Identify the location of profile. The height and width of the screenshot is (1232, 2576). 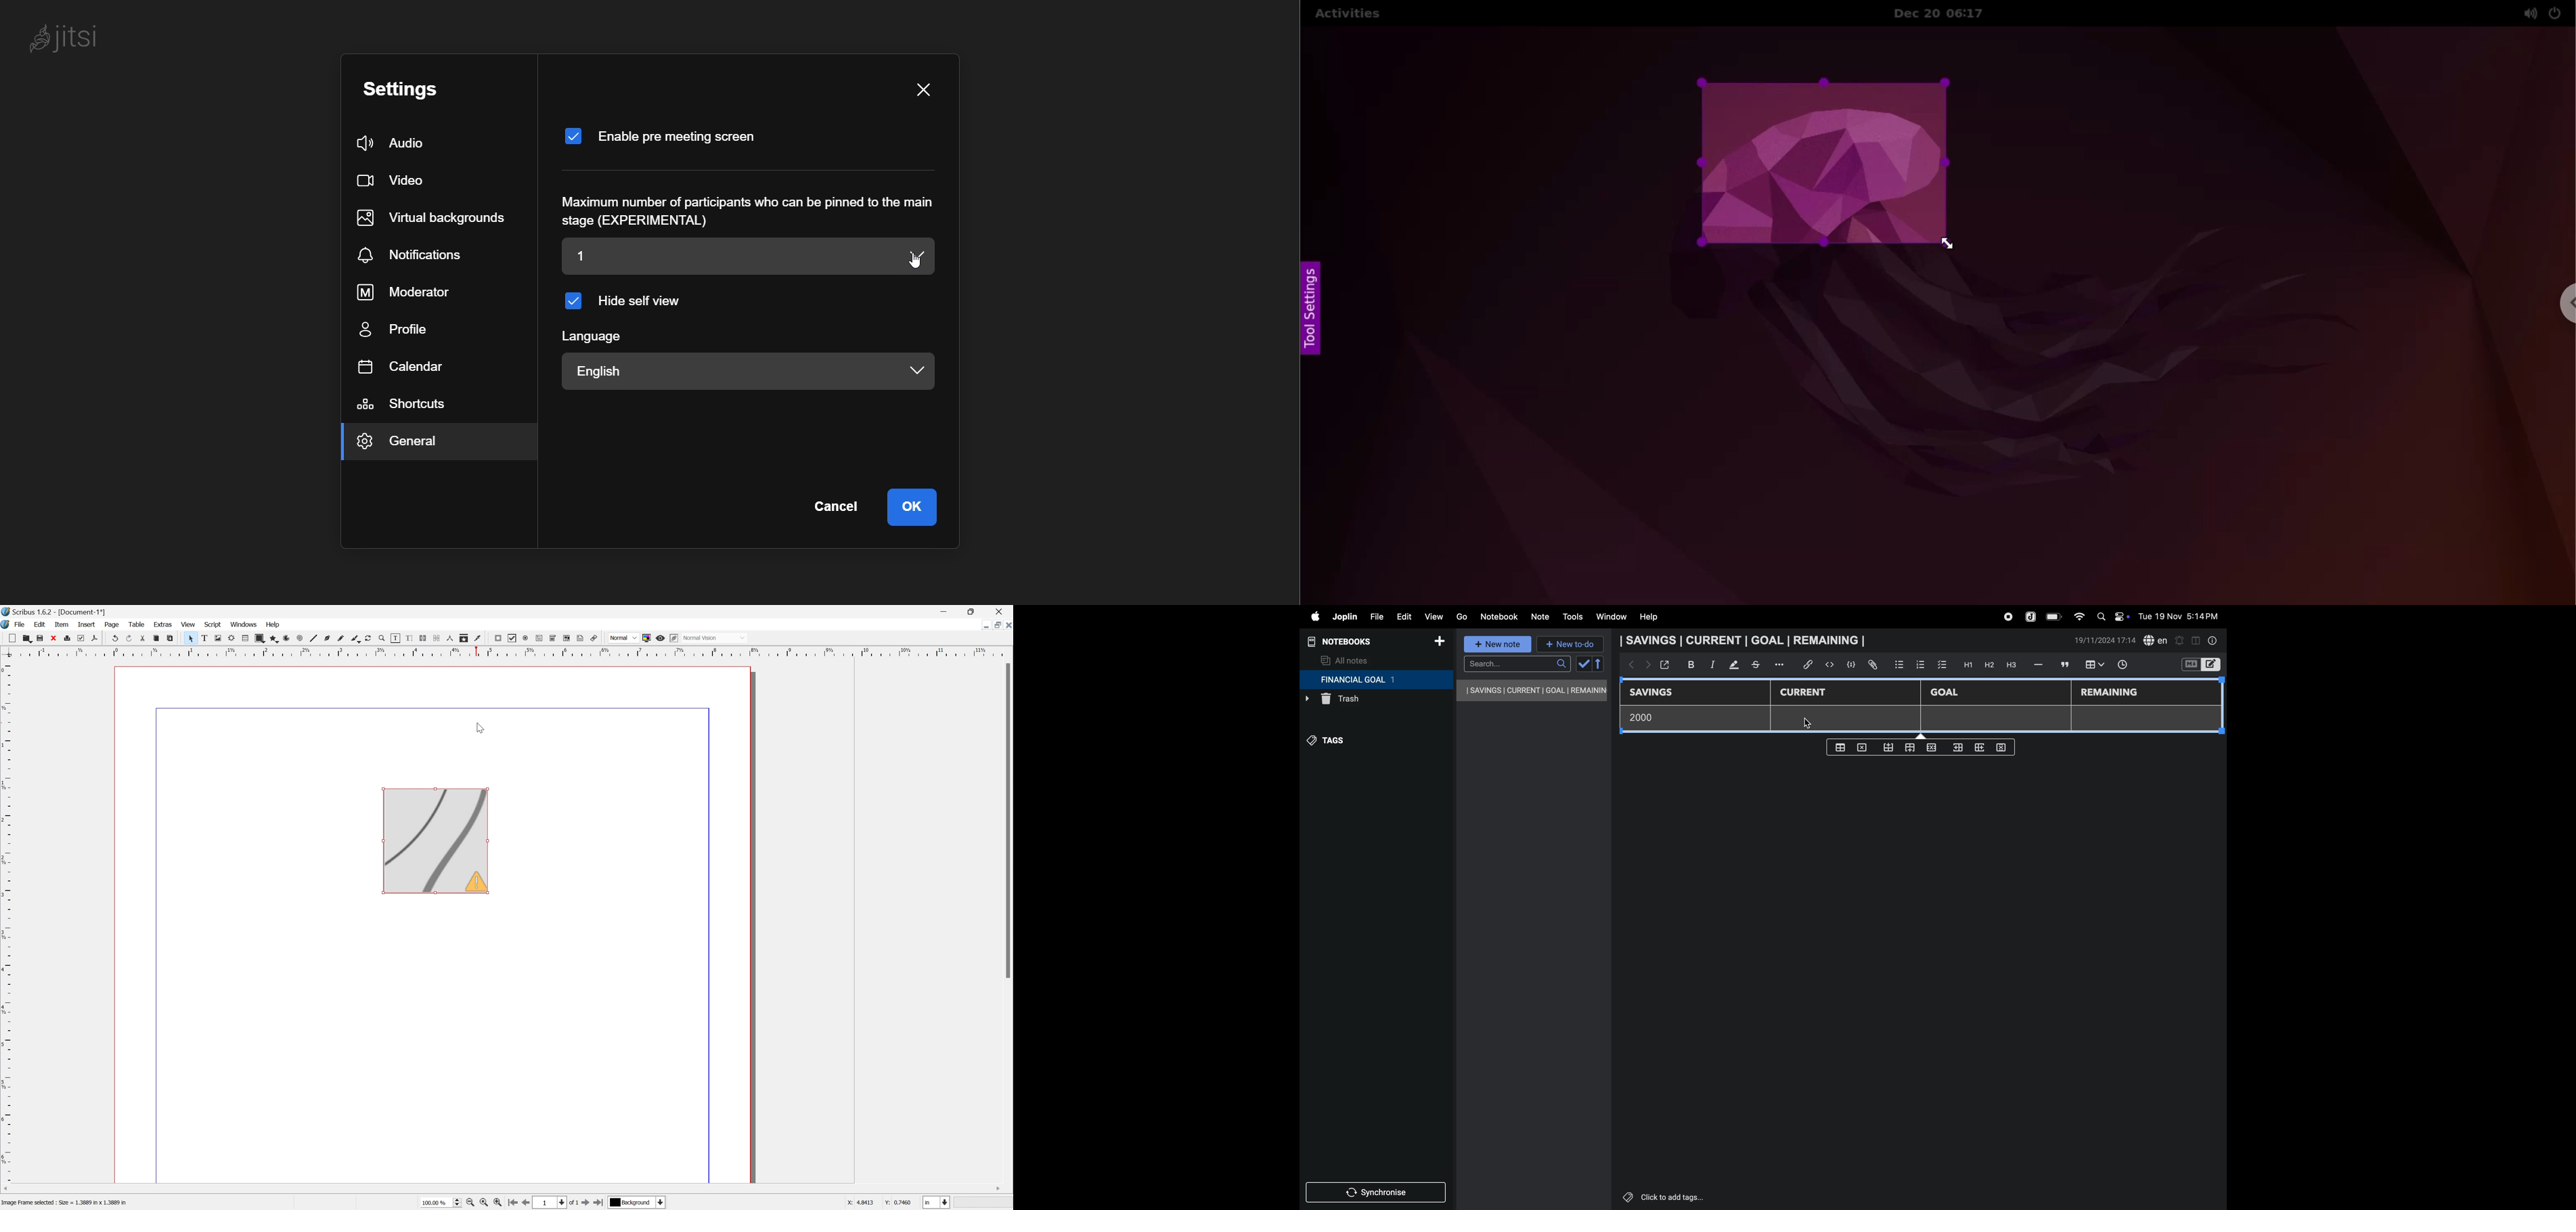
(398, 332).